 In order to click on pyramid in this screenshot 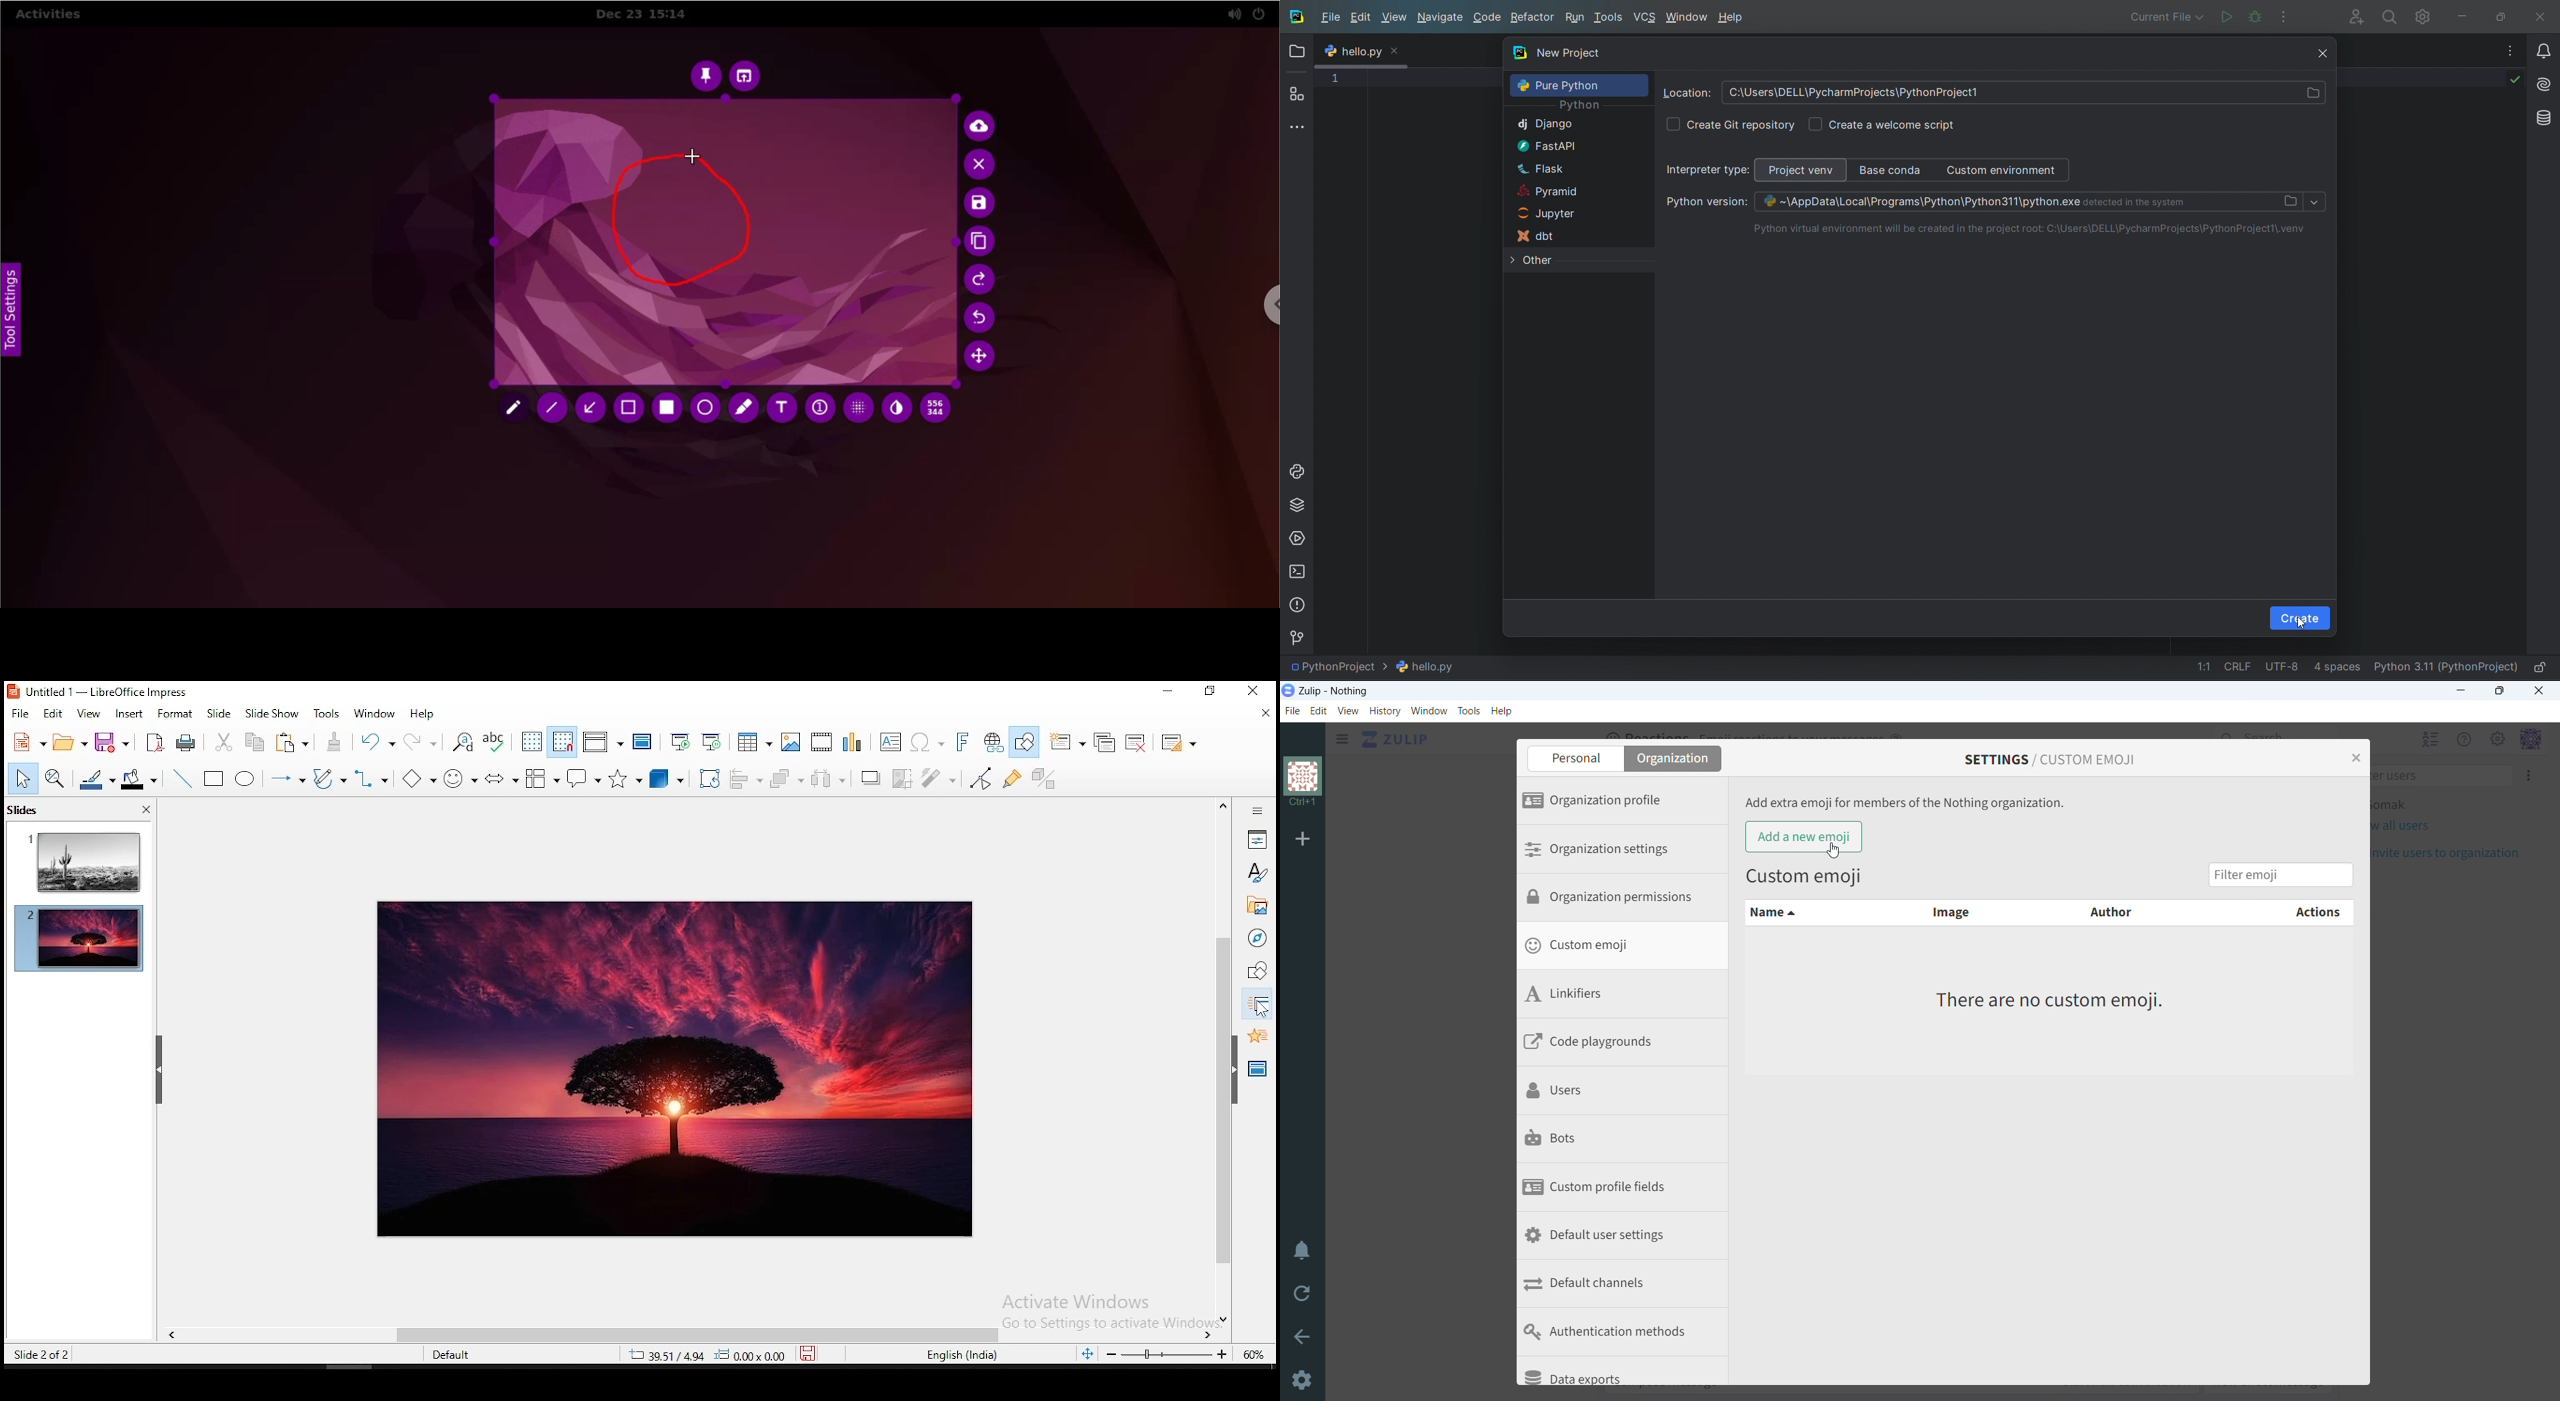, I will do `click(1571, 190)`.